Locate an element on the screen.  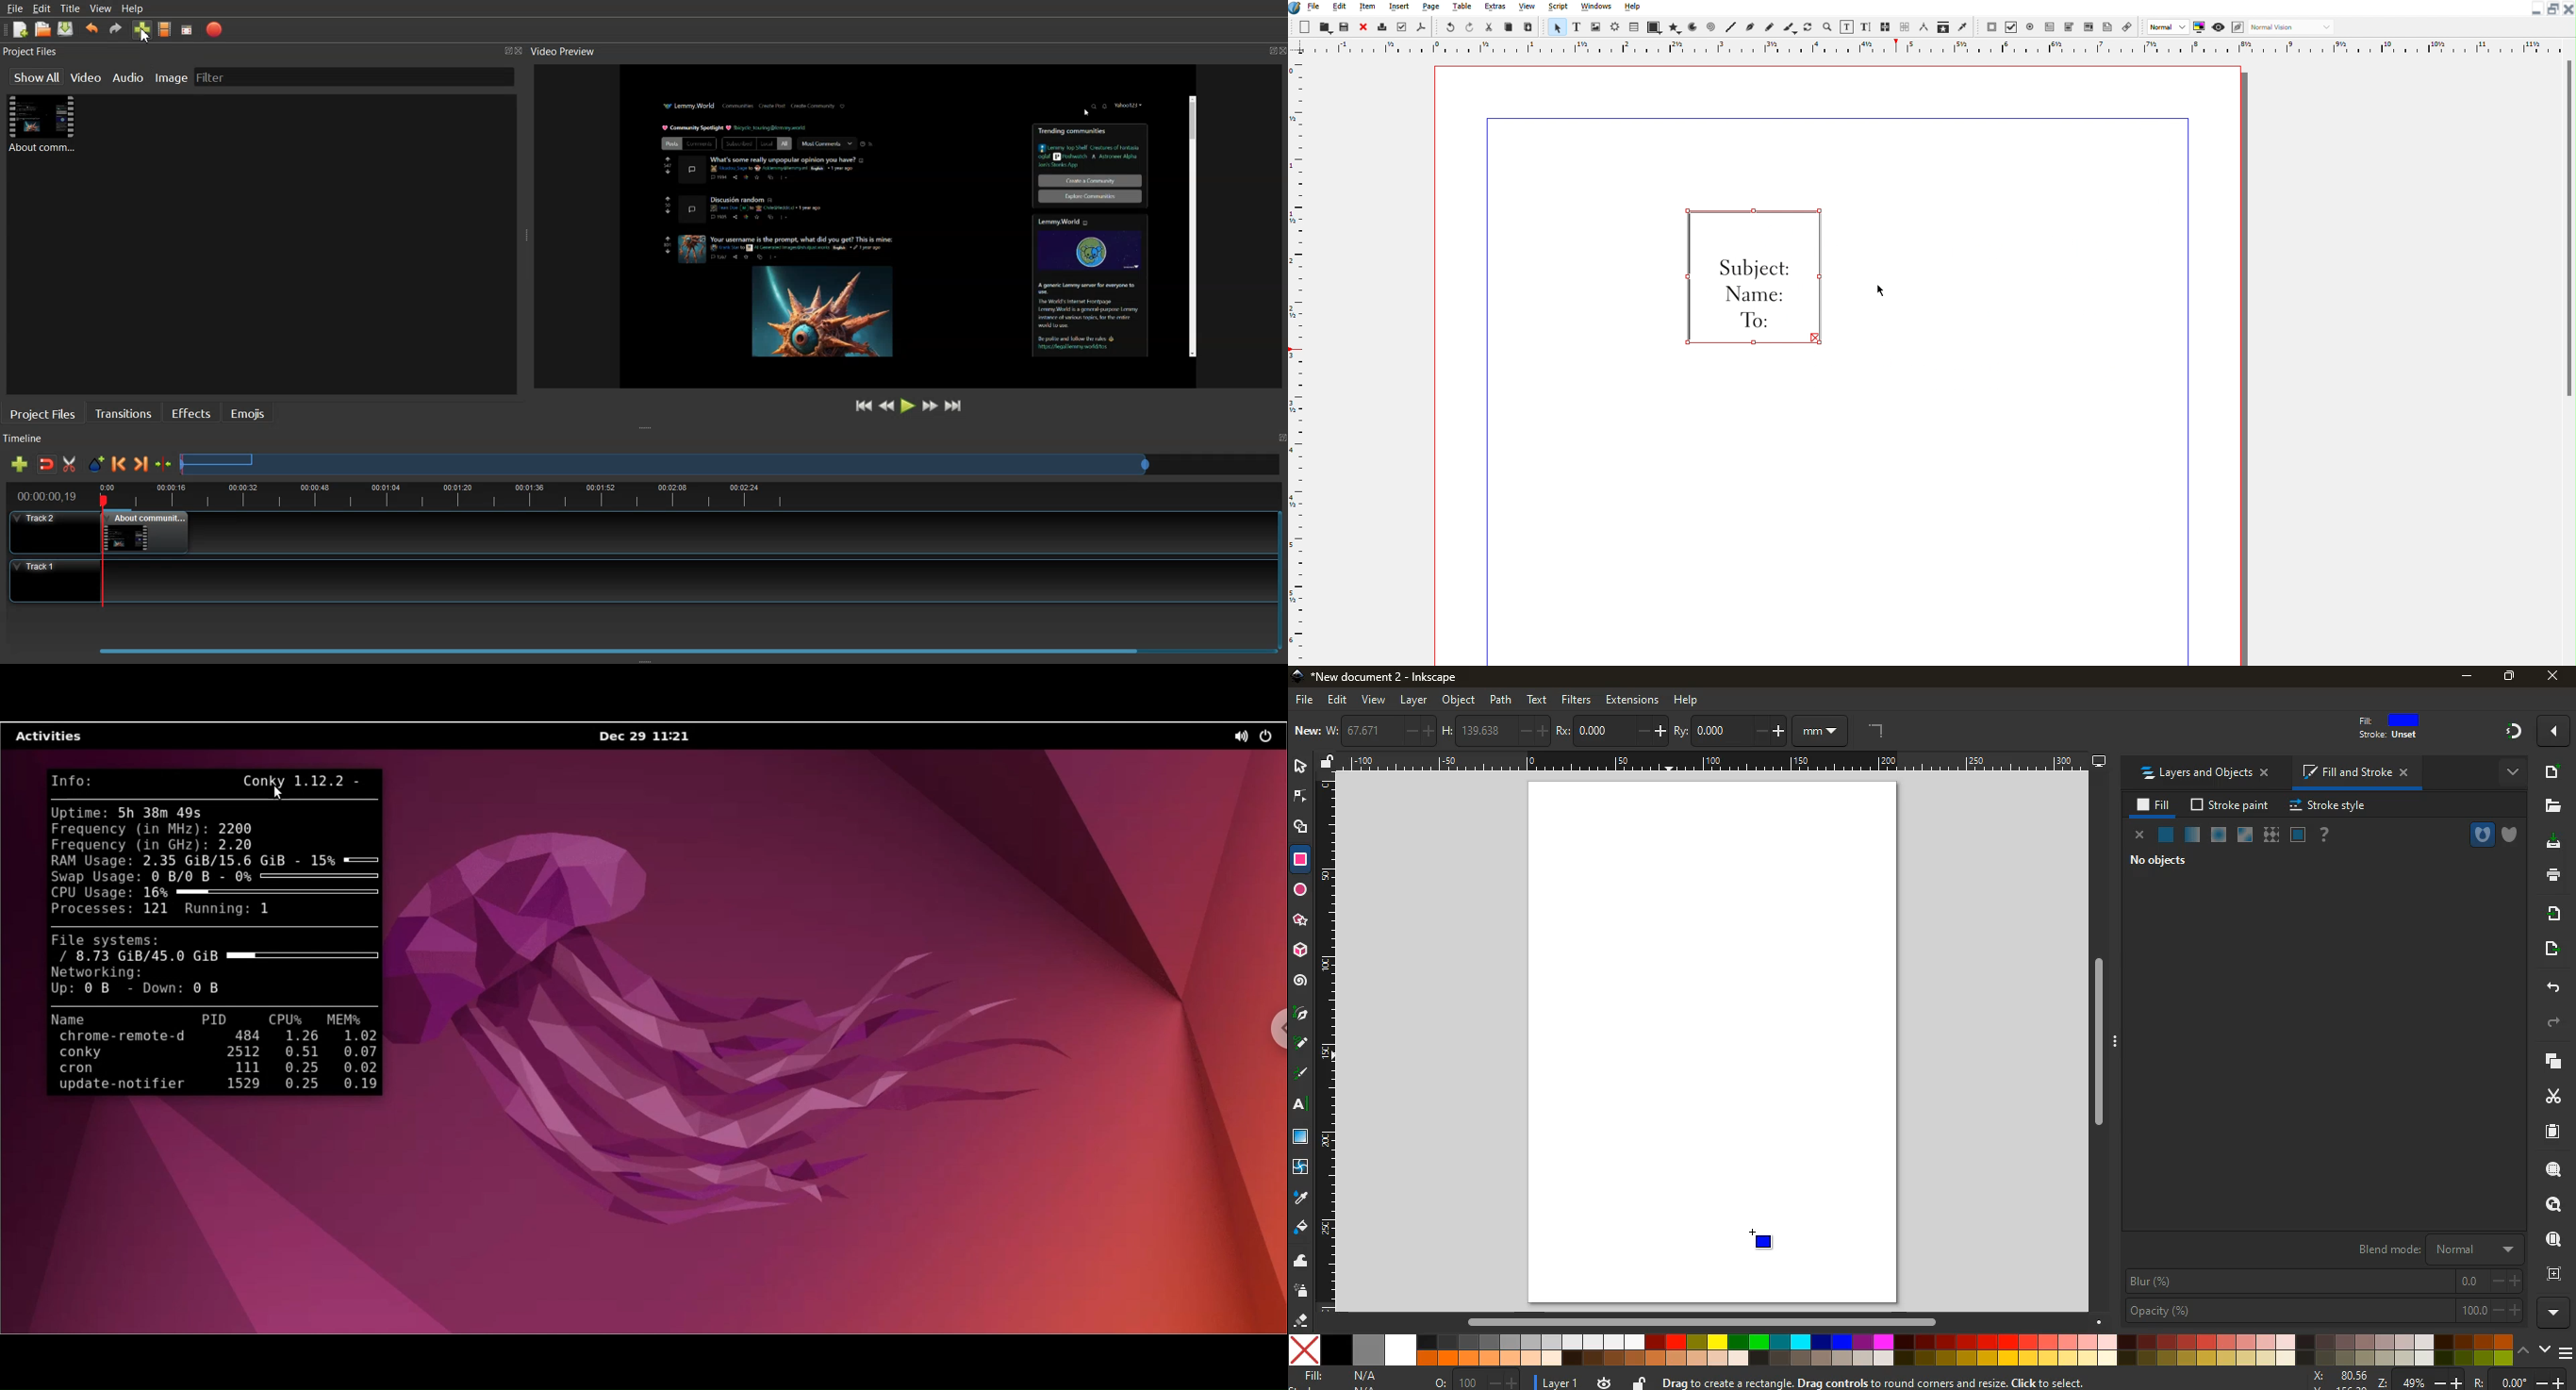
Brush Line is located at coordinates (1789, 26).